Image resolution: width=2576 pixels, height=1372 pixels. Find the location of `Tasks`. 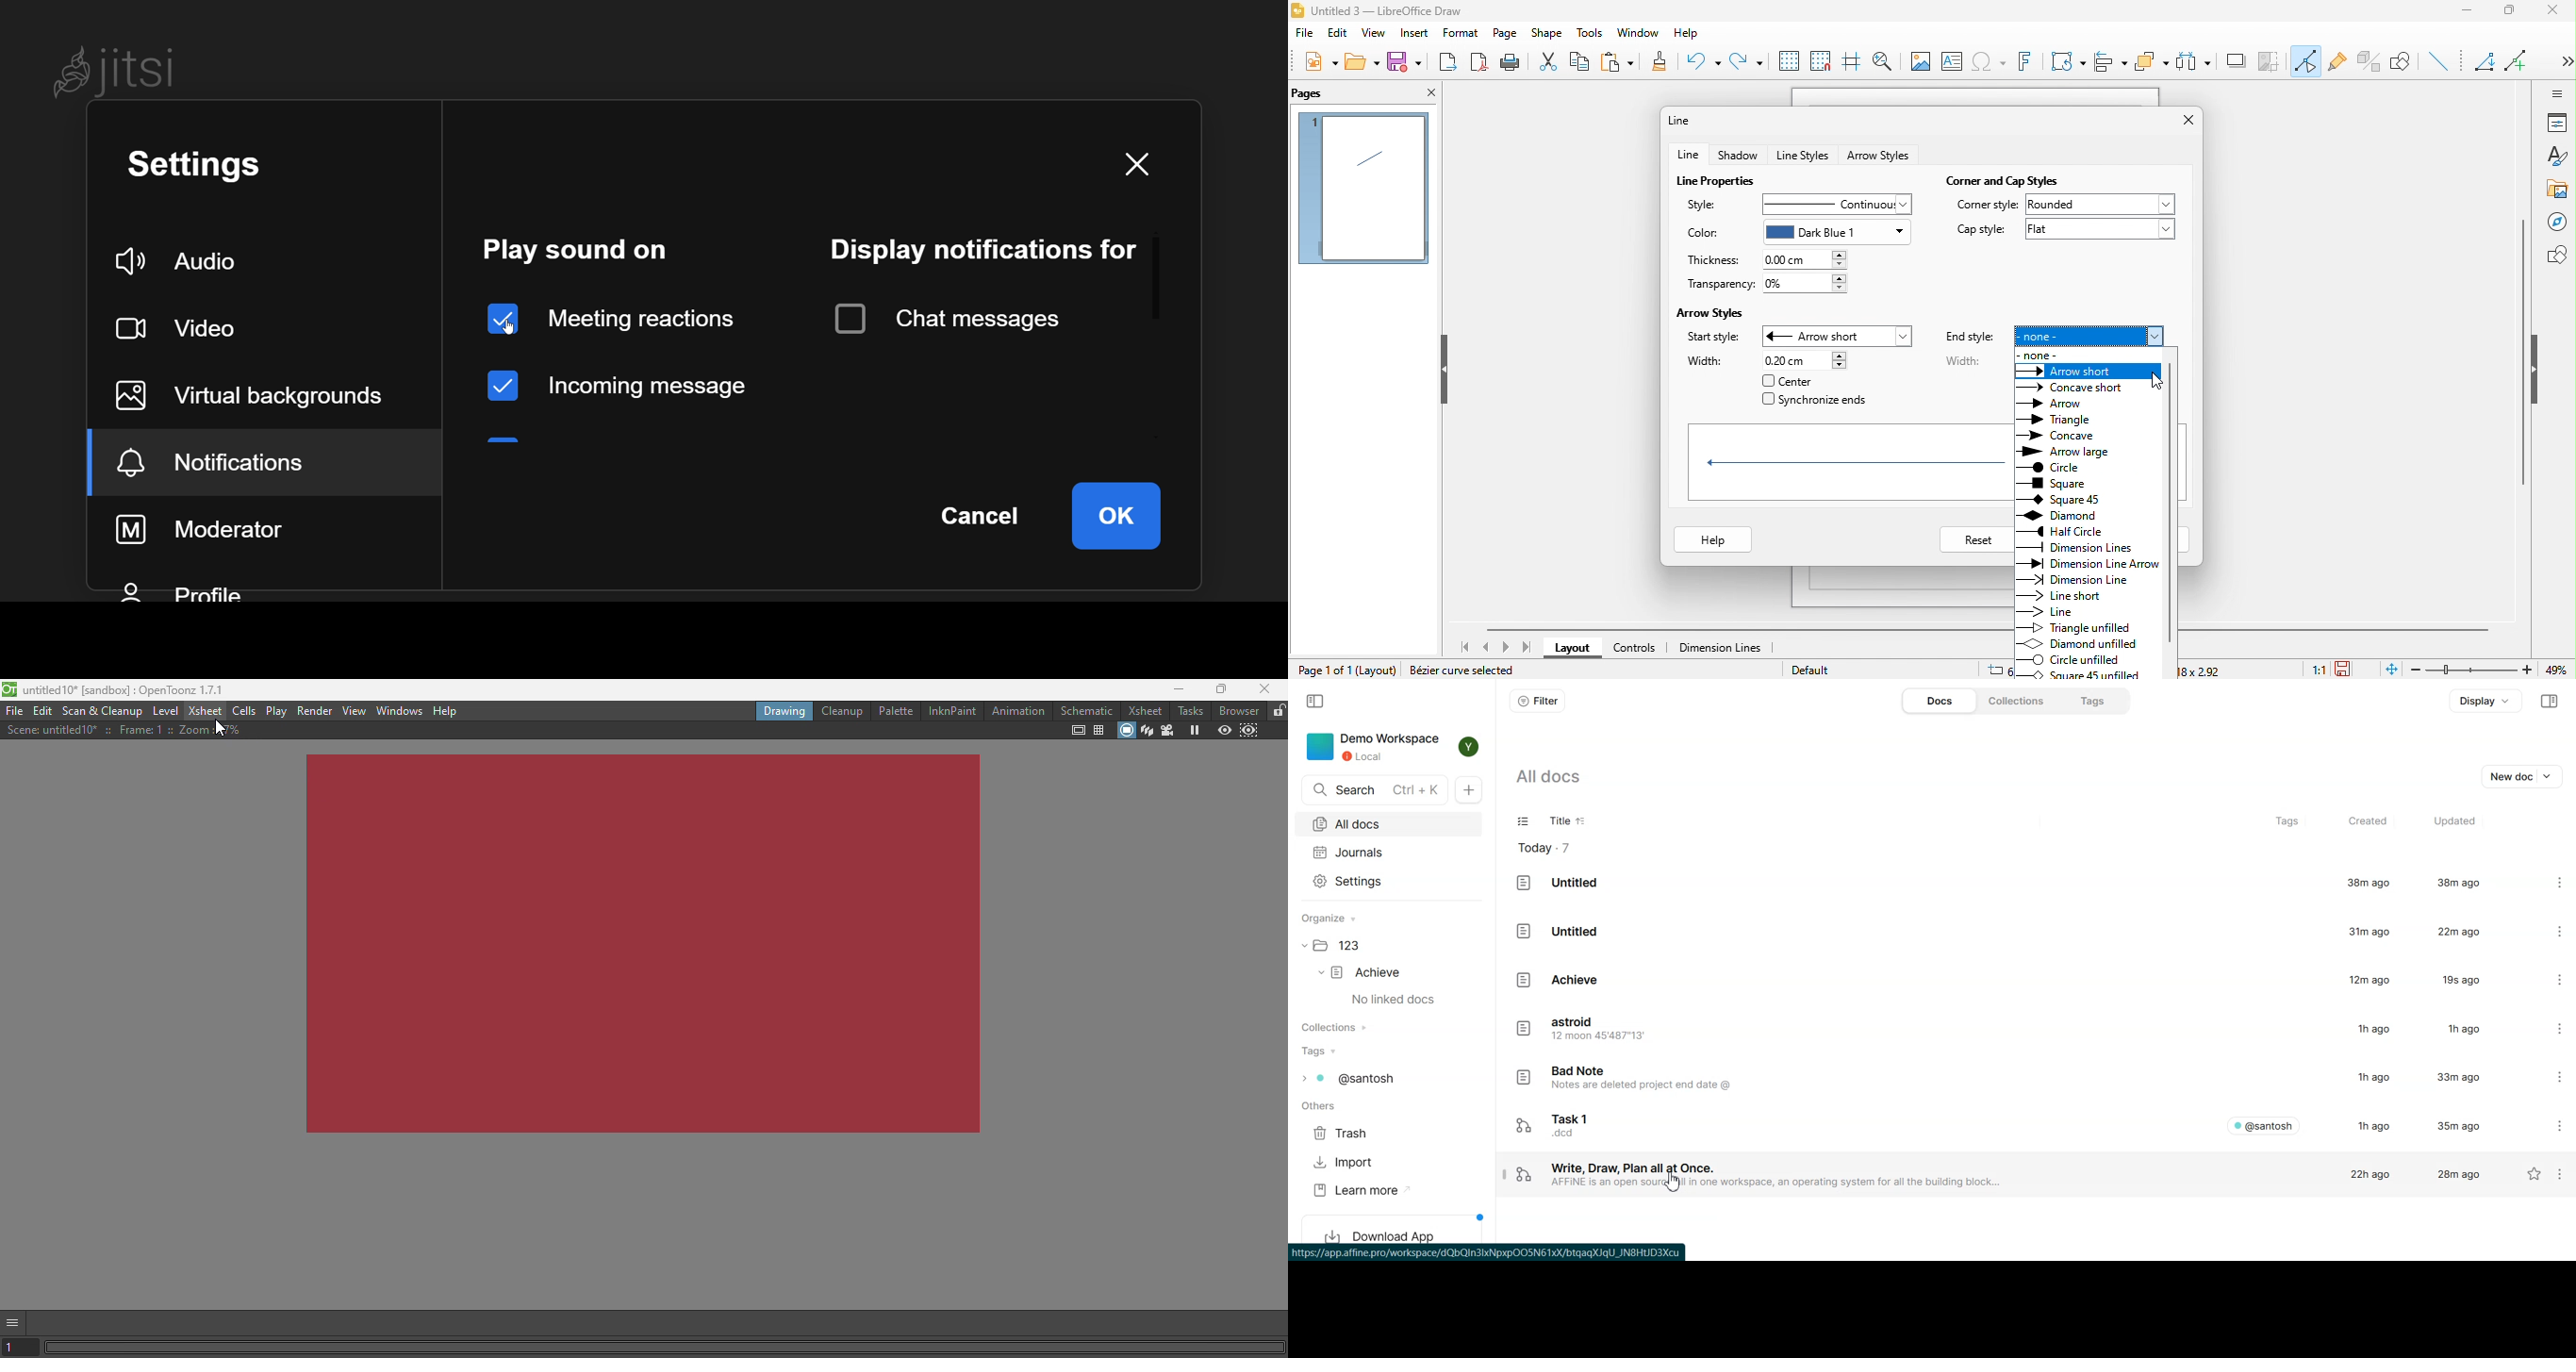

Tasks is located at coordinates (1186, 709).